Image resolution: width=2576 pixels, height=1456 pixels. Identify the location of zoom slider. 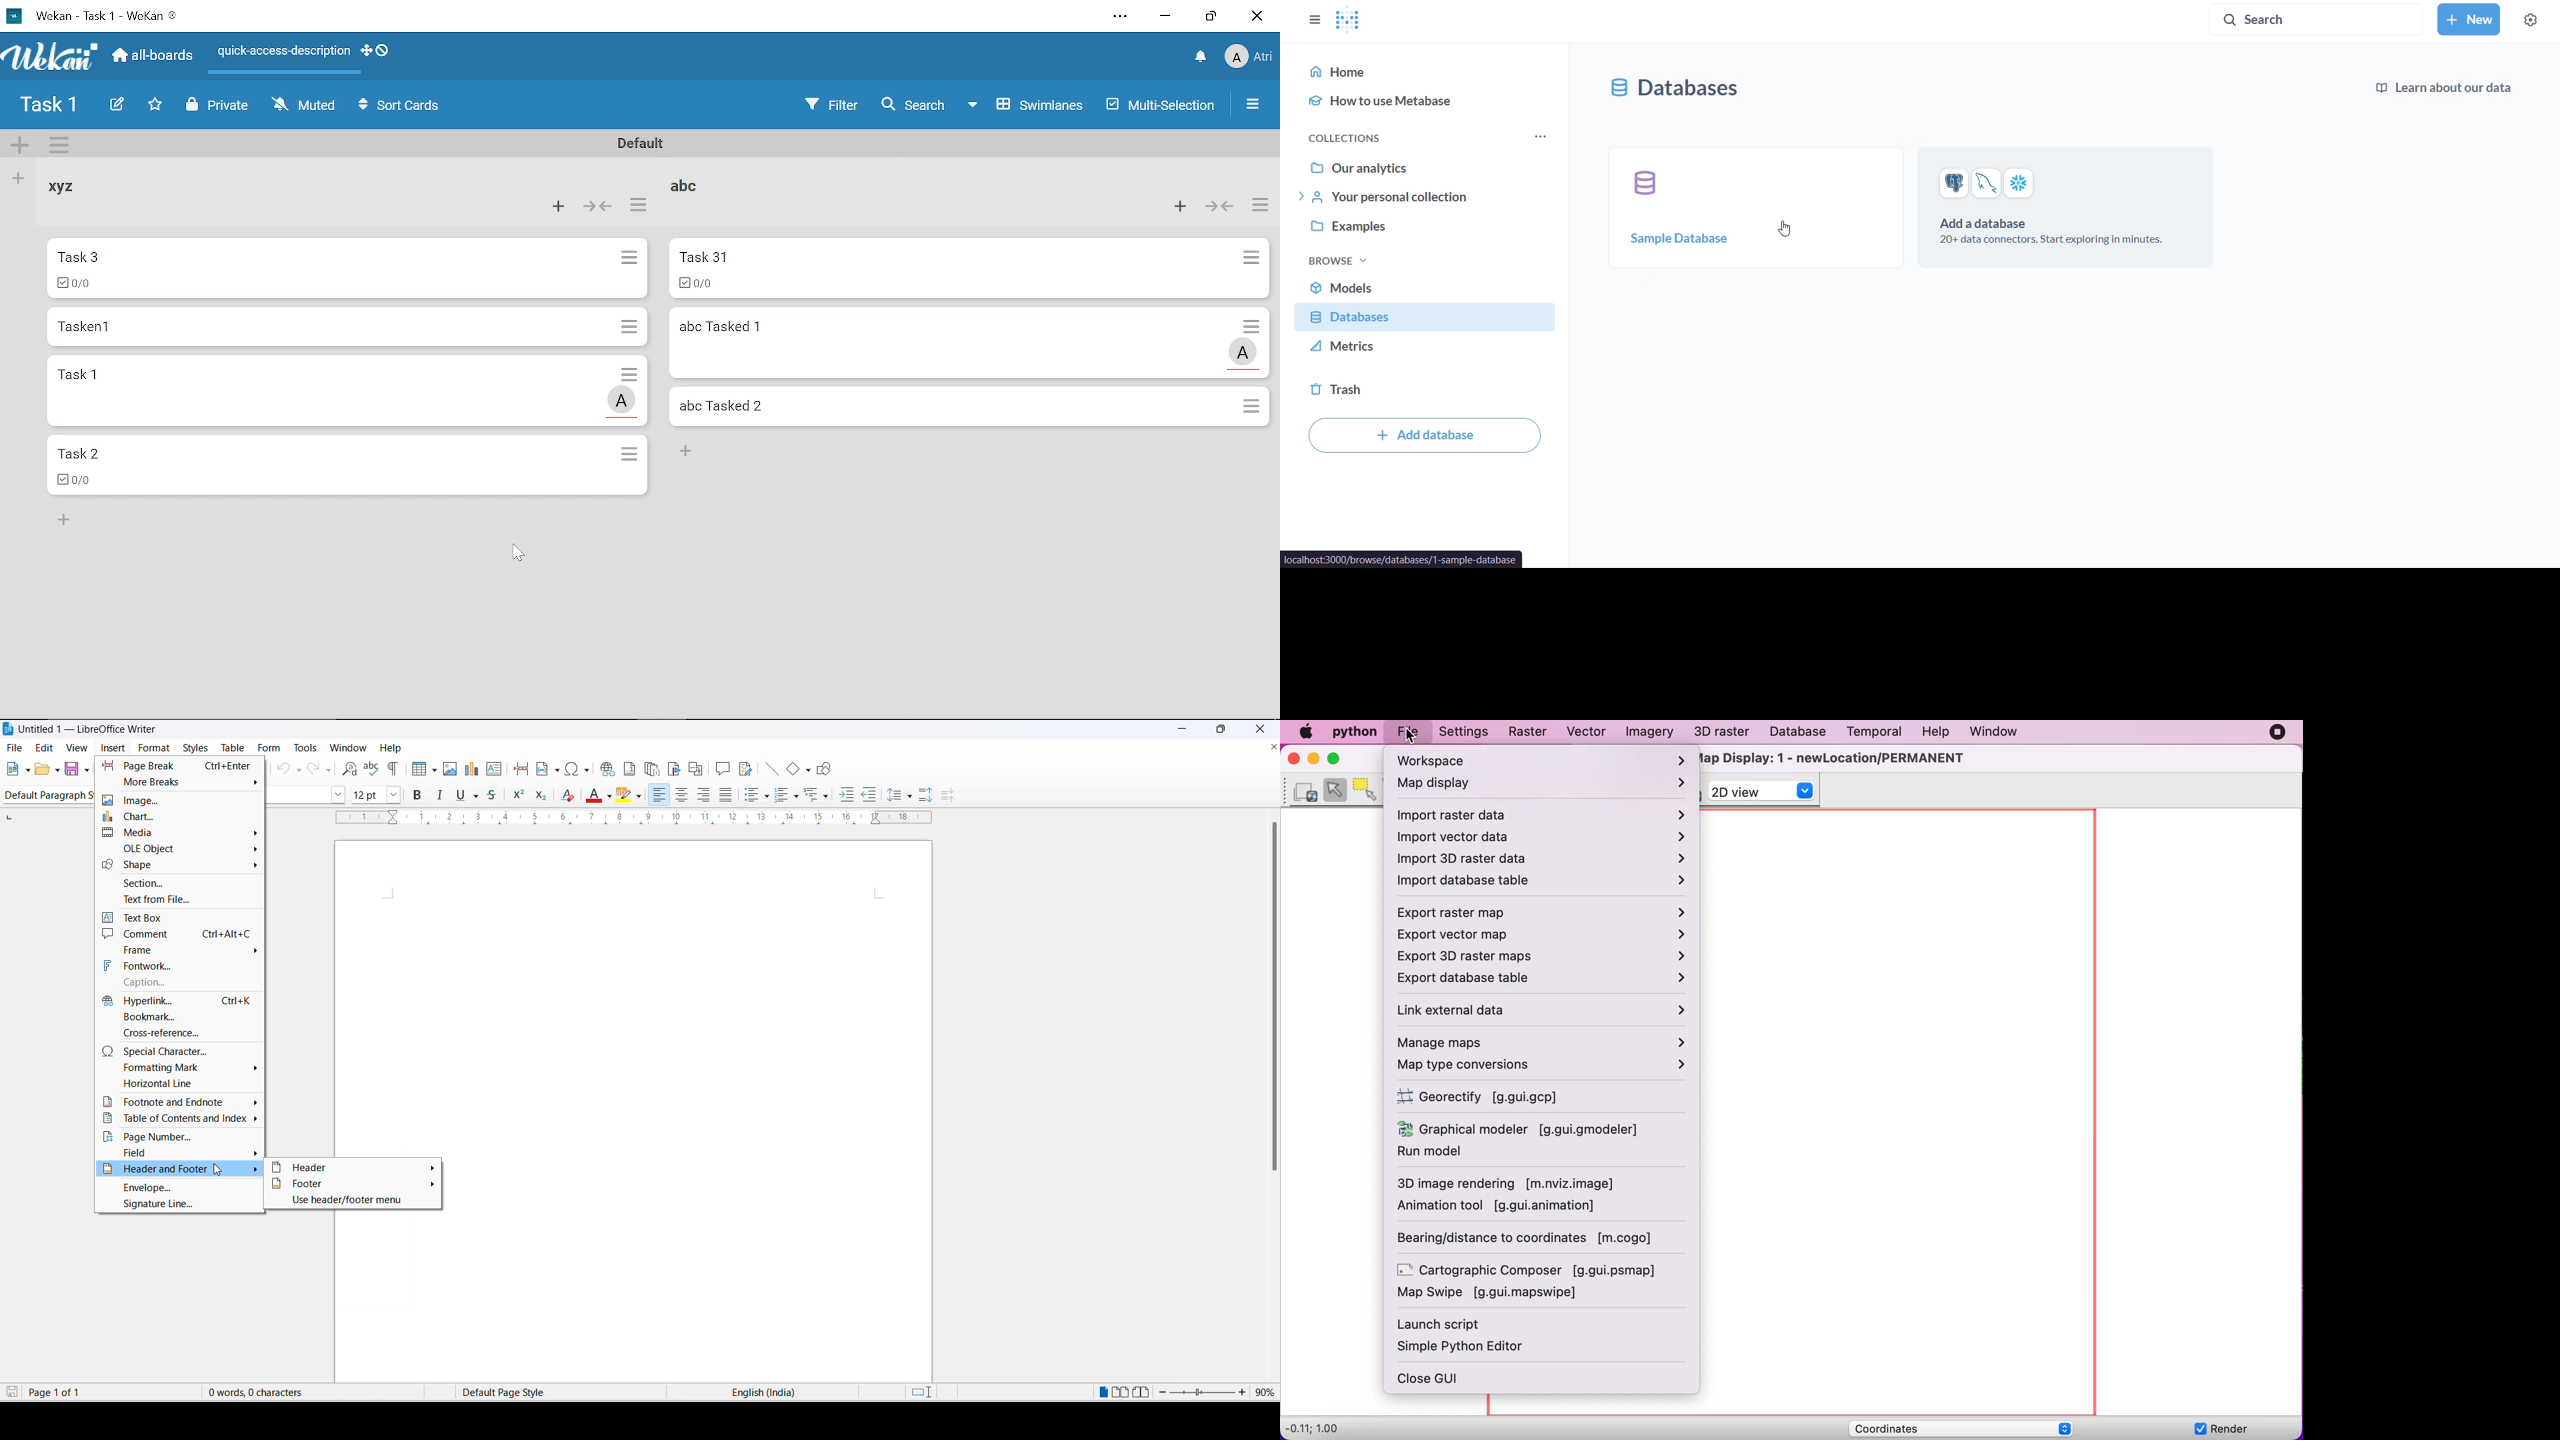
(1200, 1394).